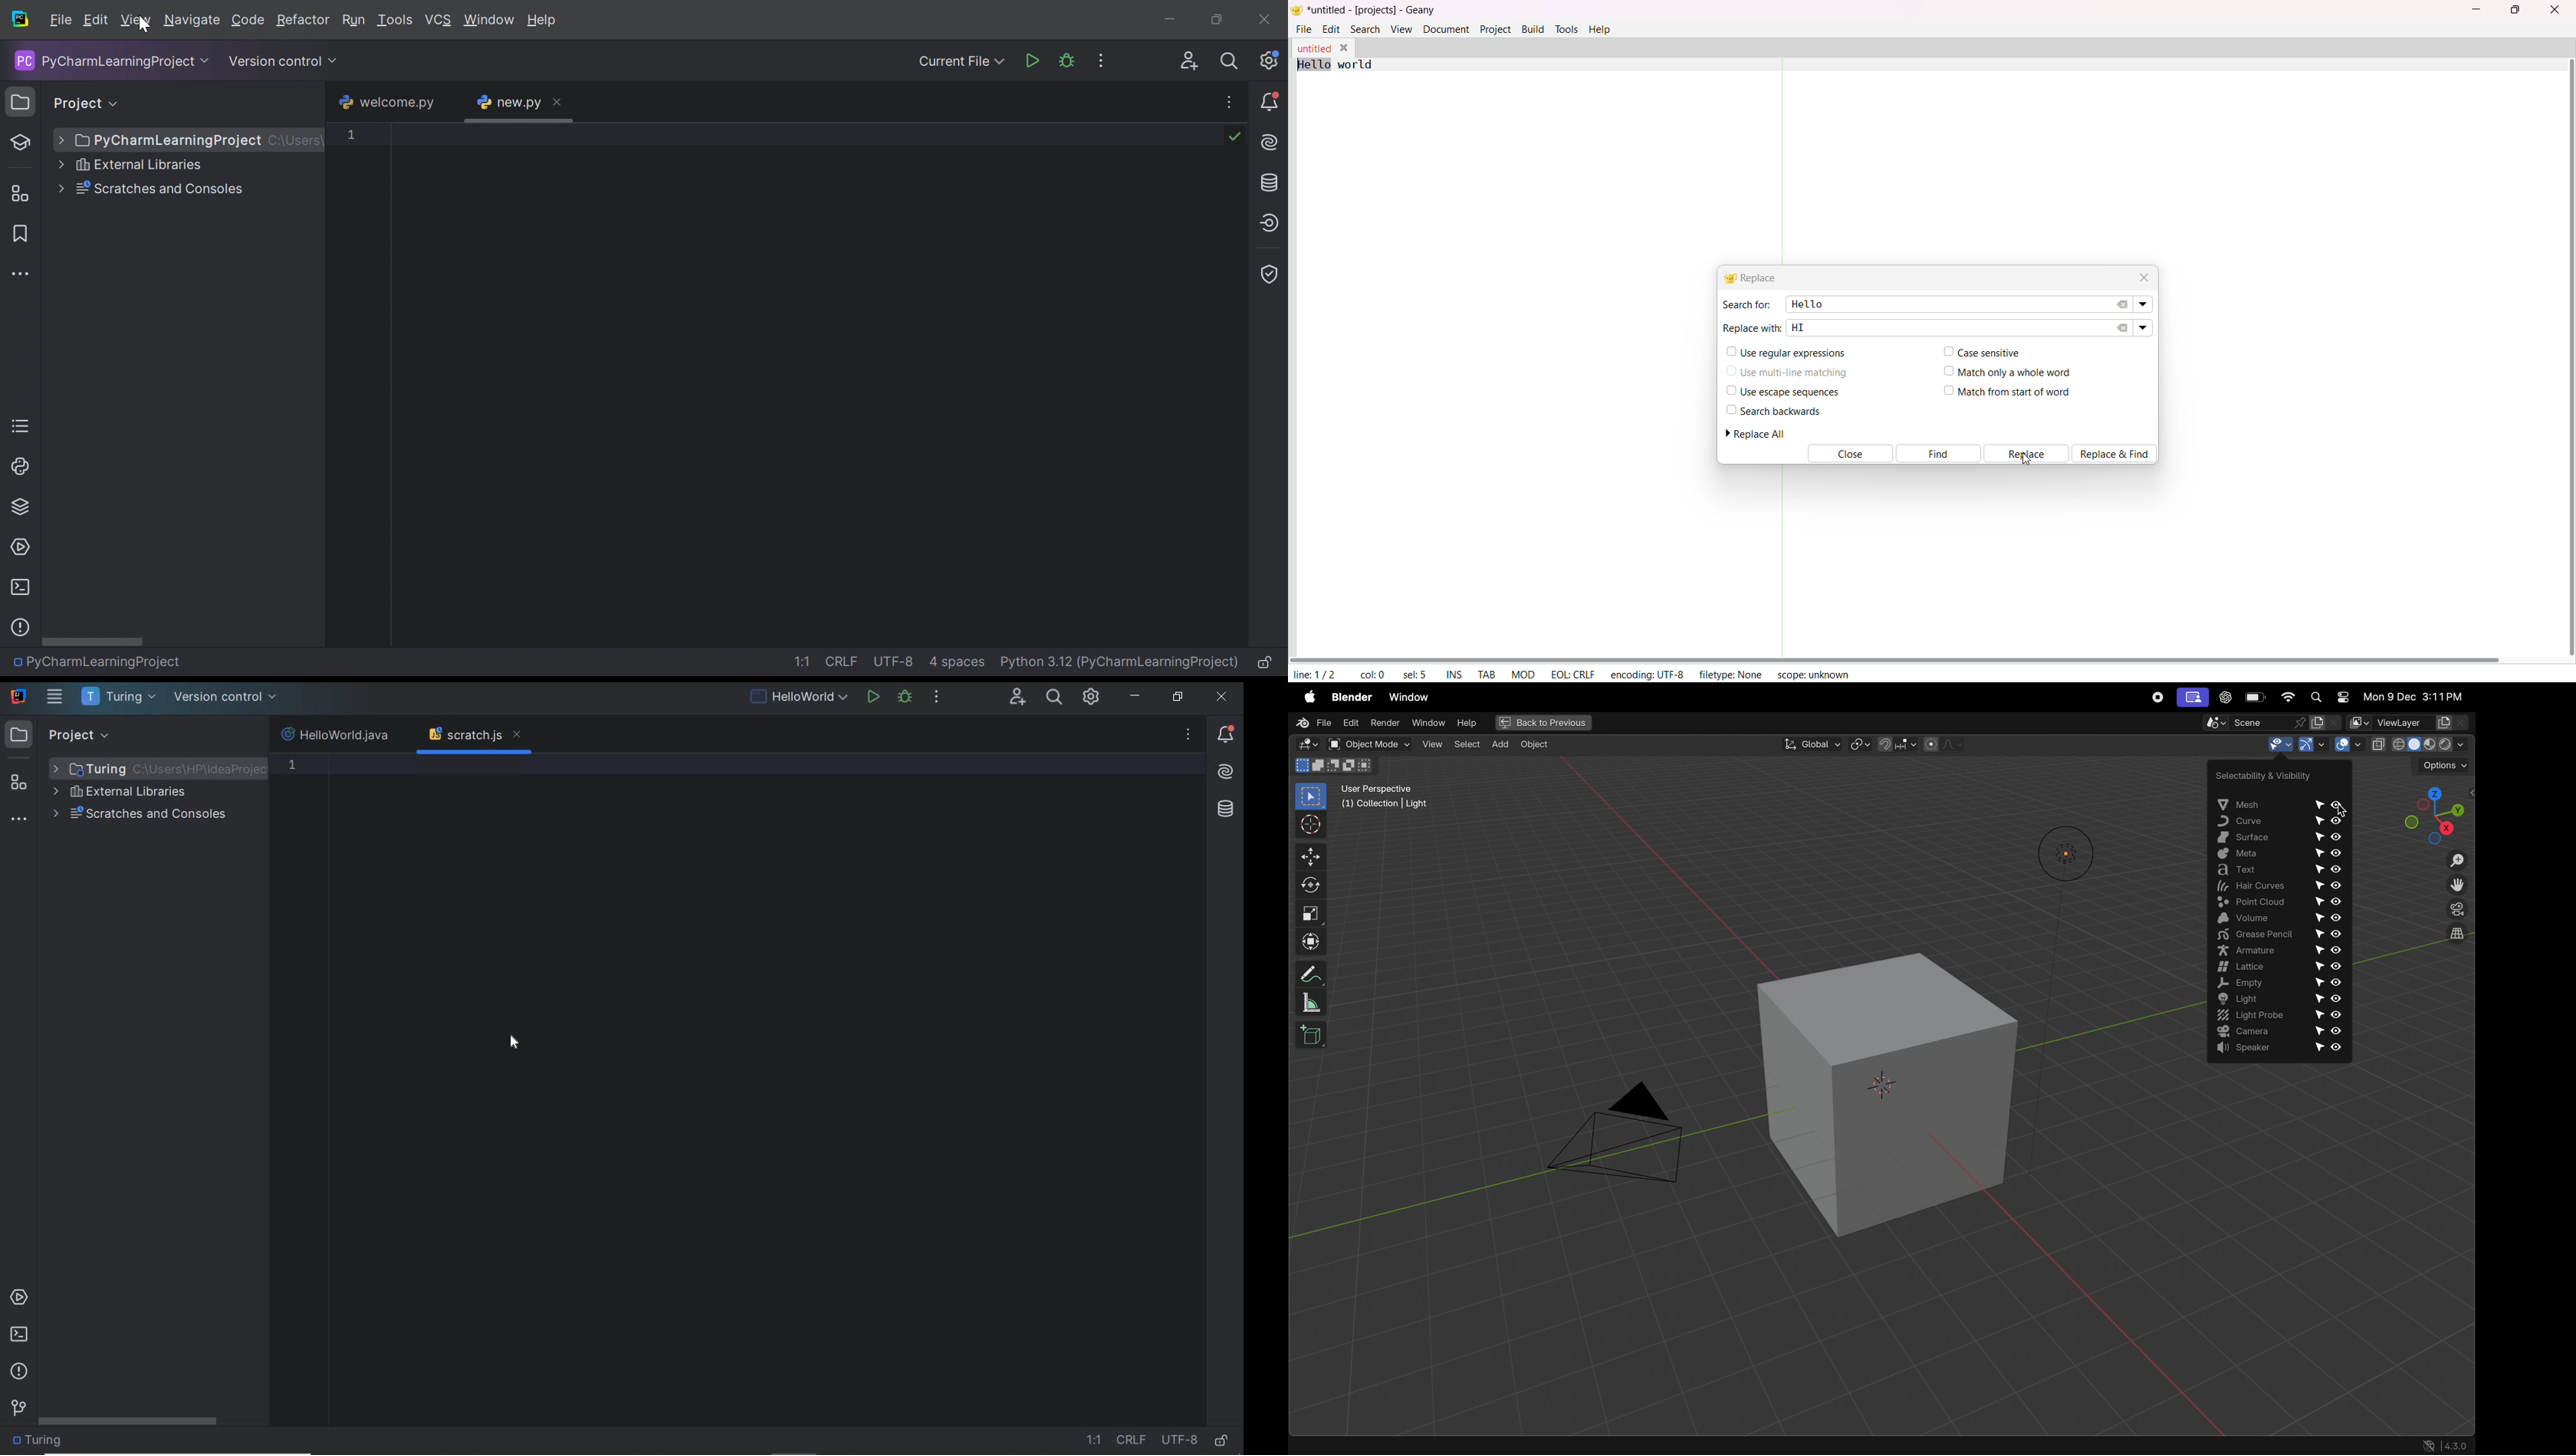  I want to click on version, so click(2445, 1445).